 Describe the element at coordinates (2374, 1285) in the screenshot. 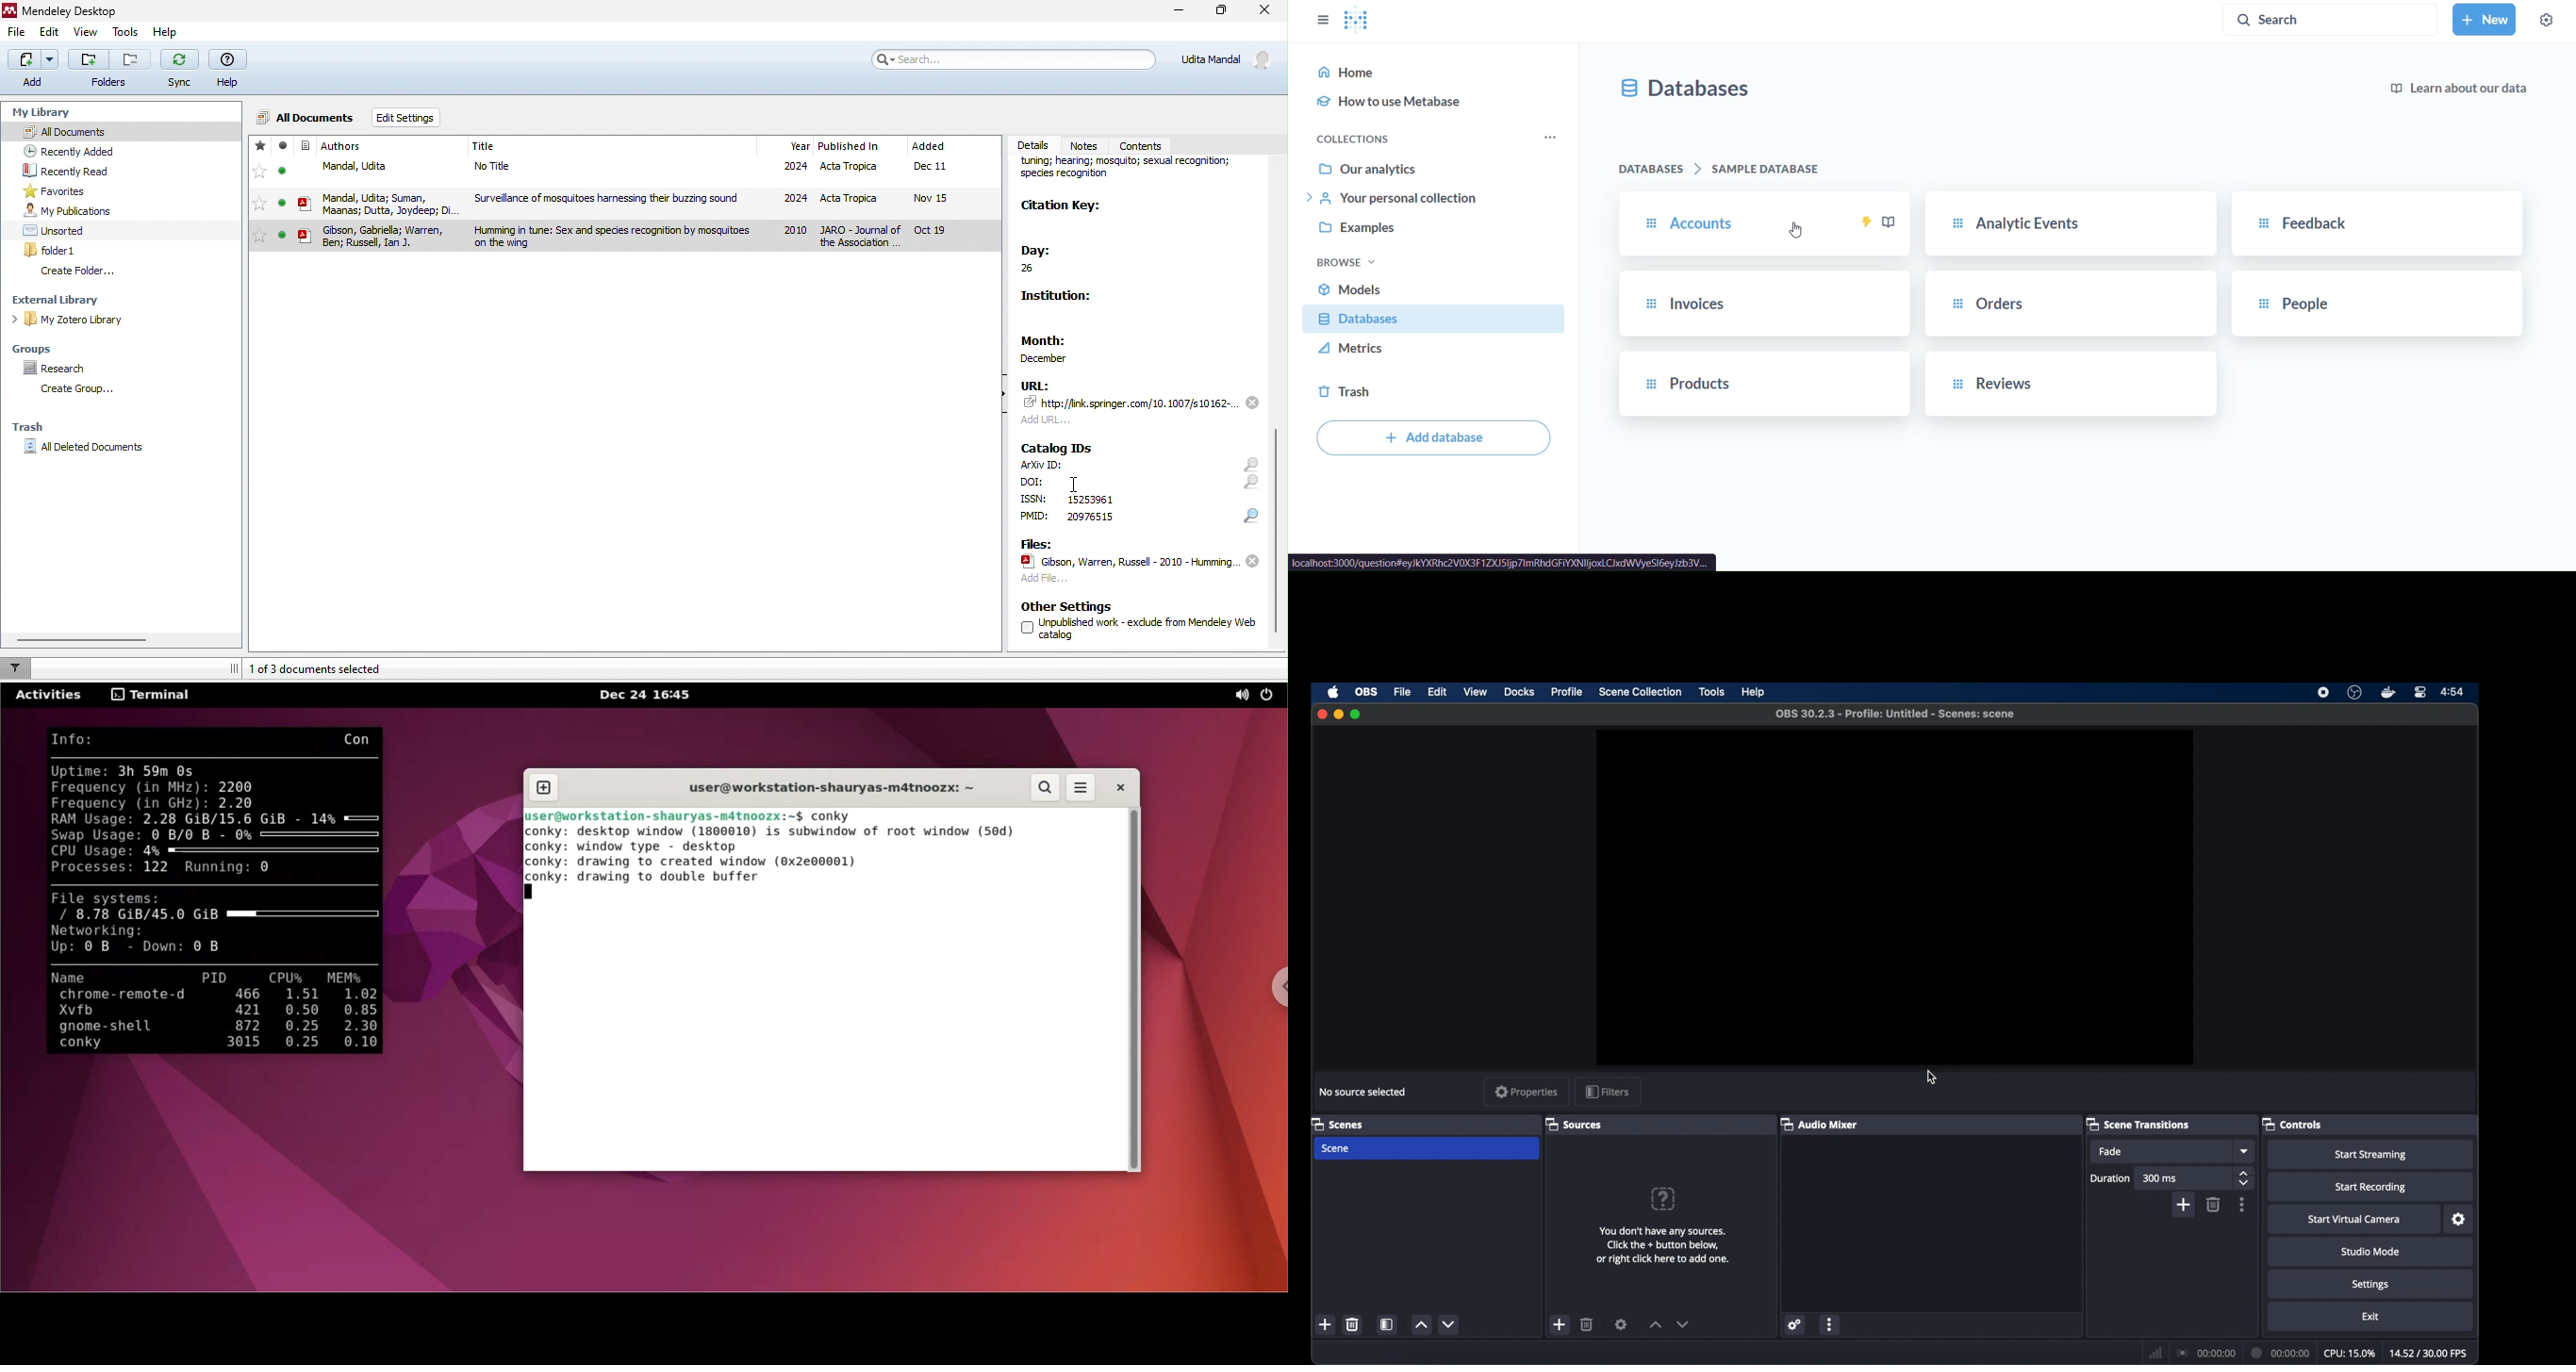

I see `settings` at that location.